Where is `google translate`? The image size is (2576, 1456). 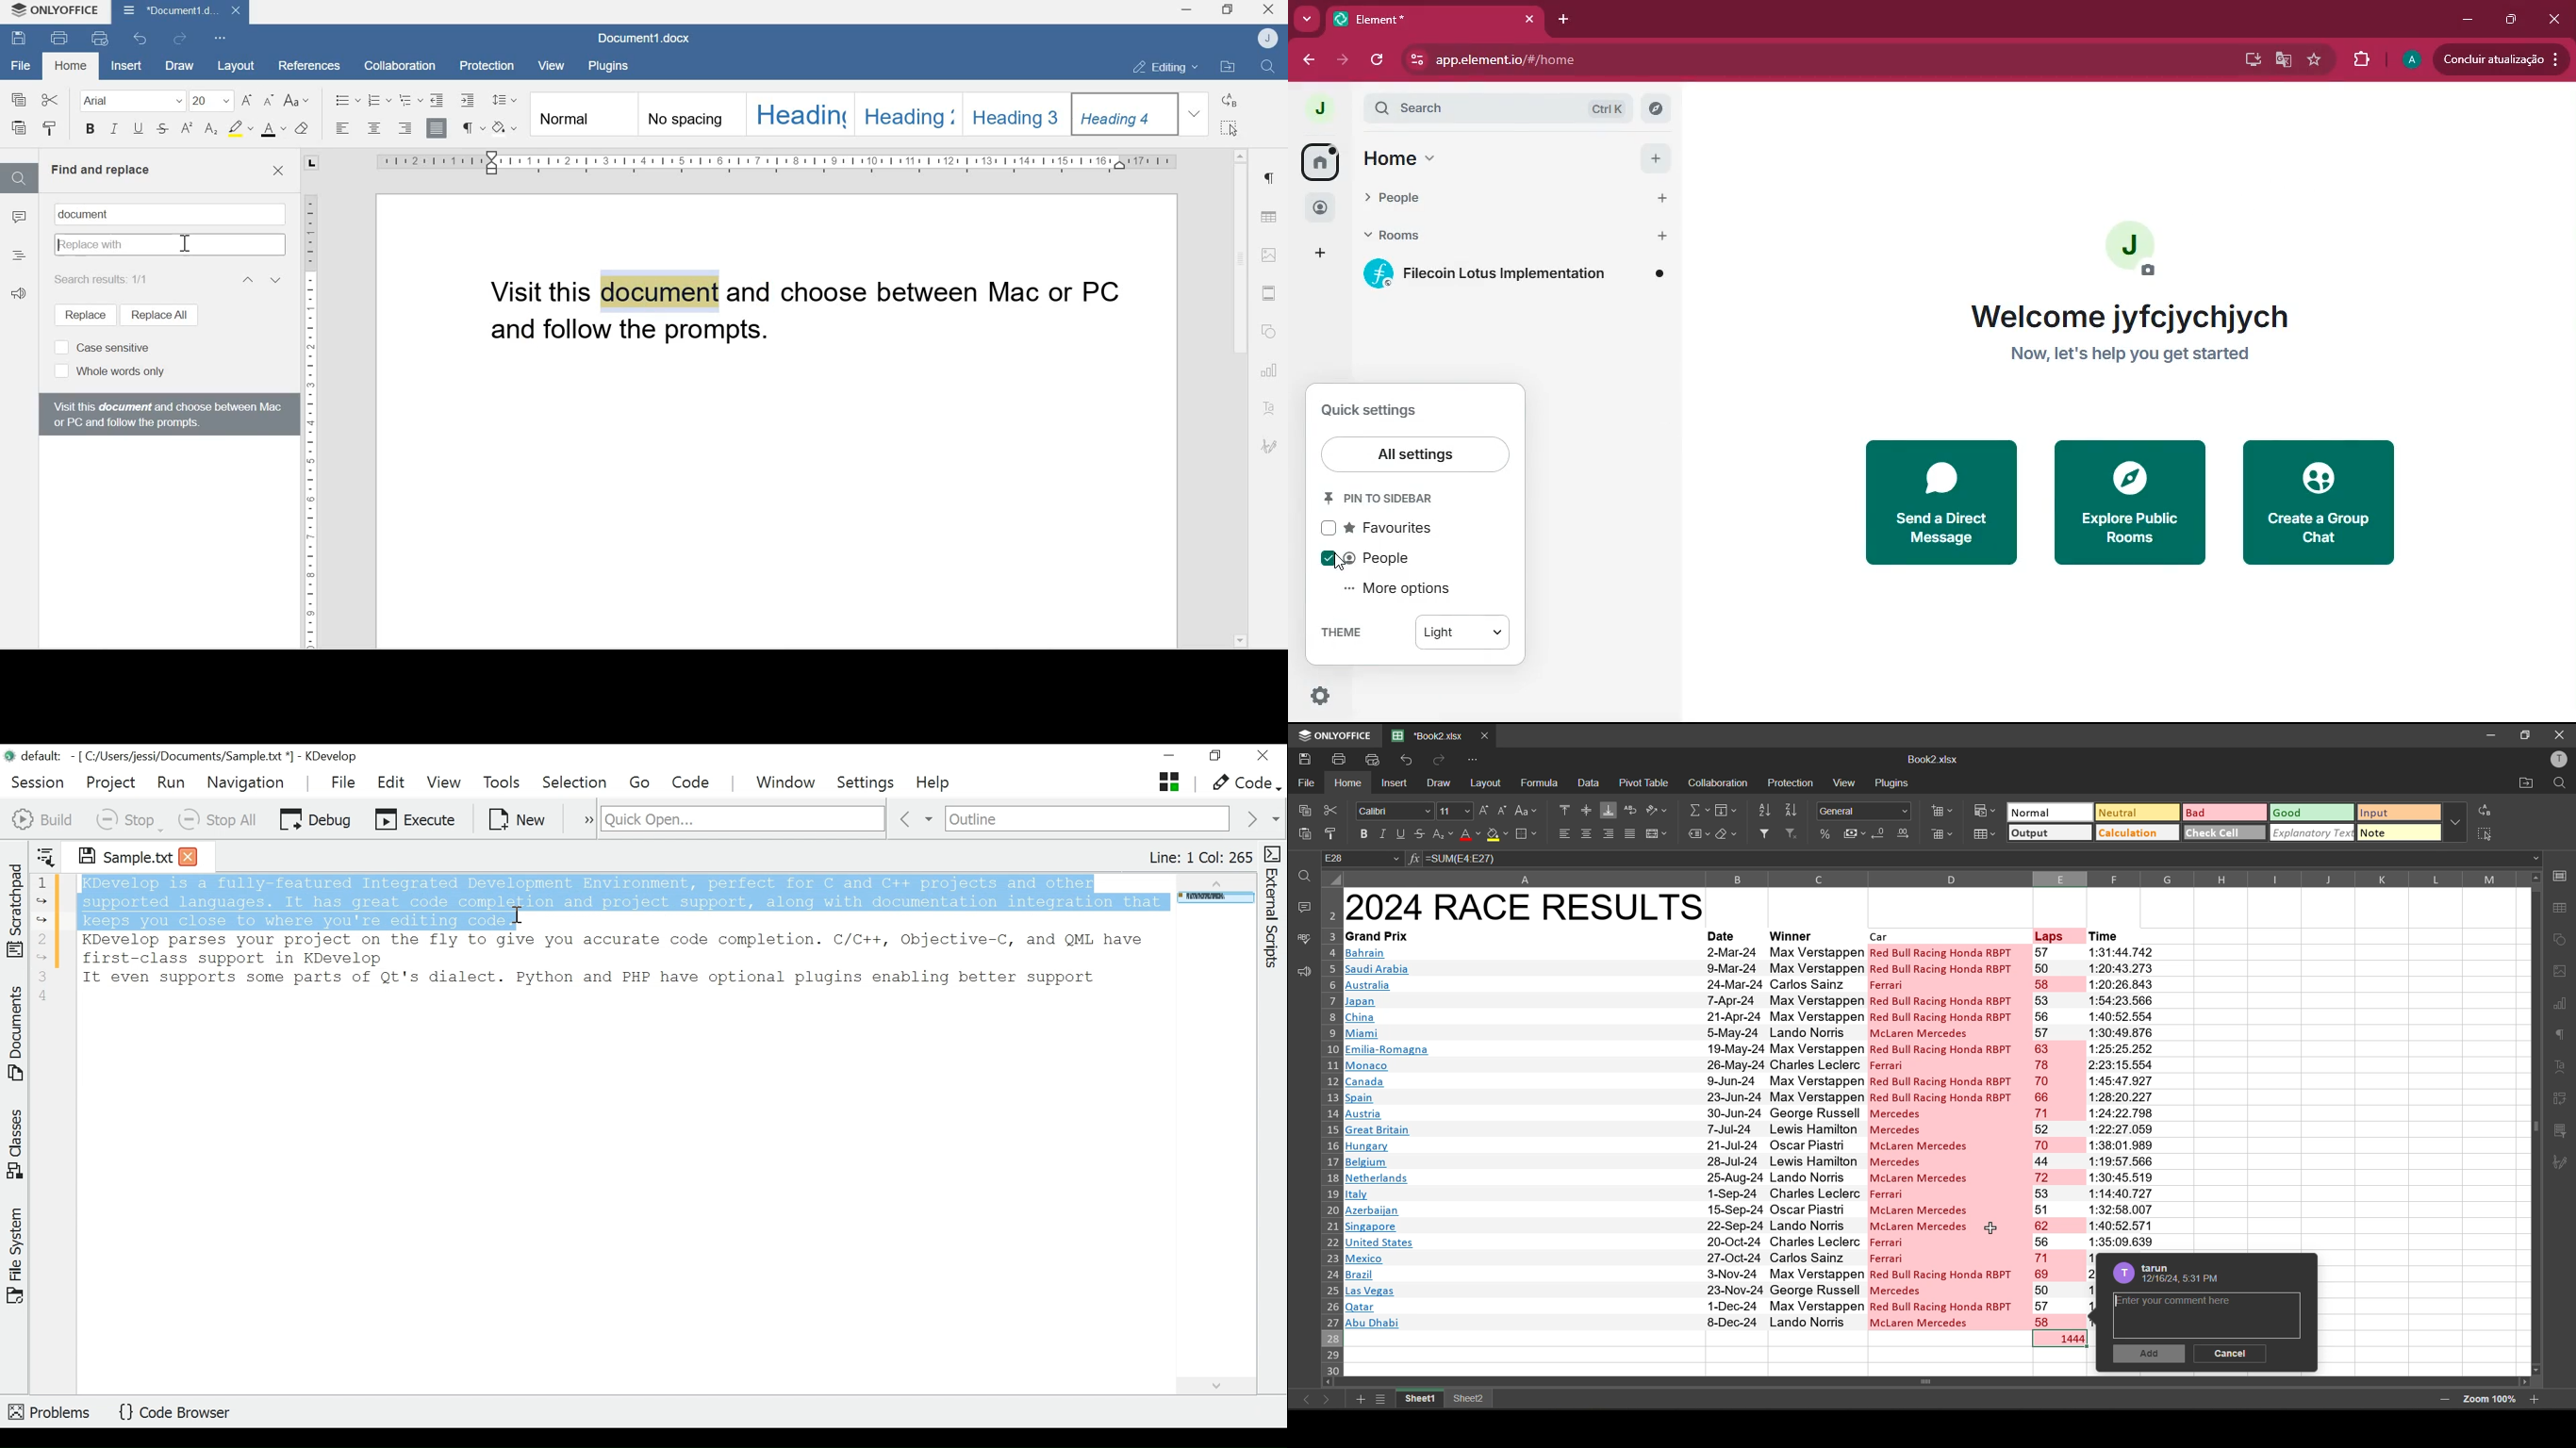
google translate is located at coordinates (2283, 60).